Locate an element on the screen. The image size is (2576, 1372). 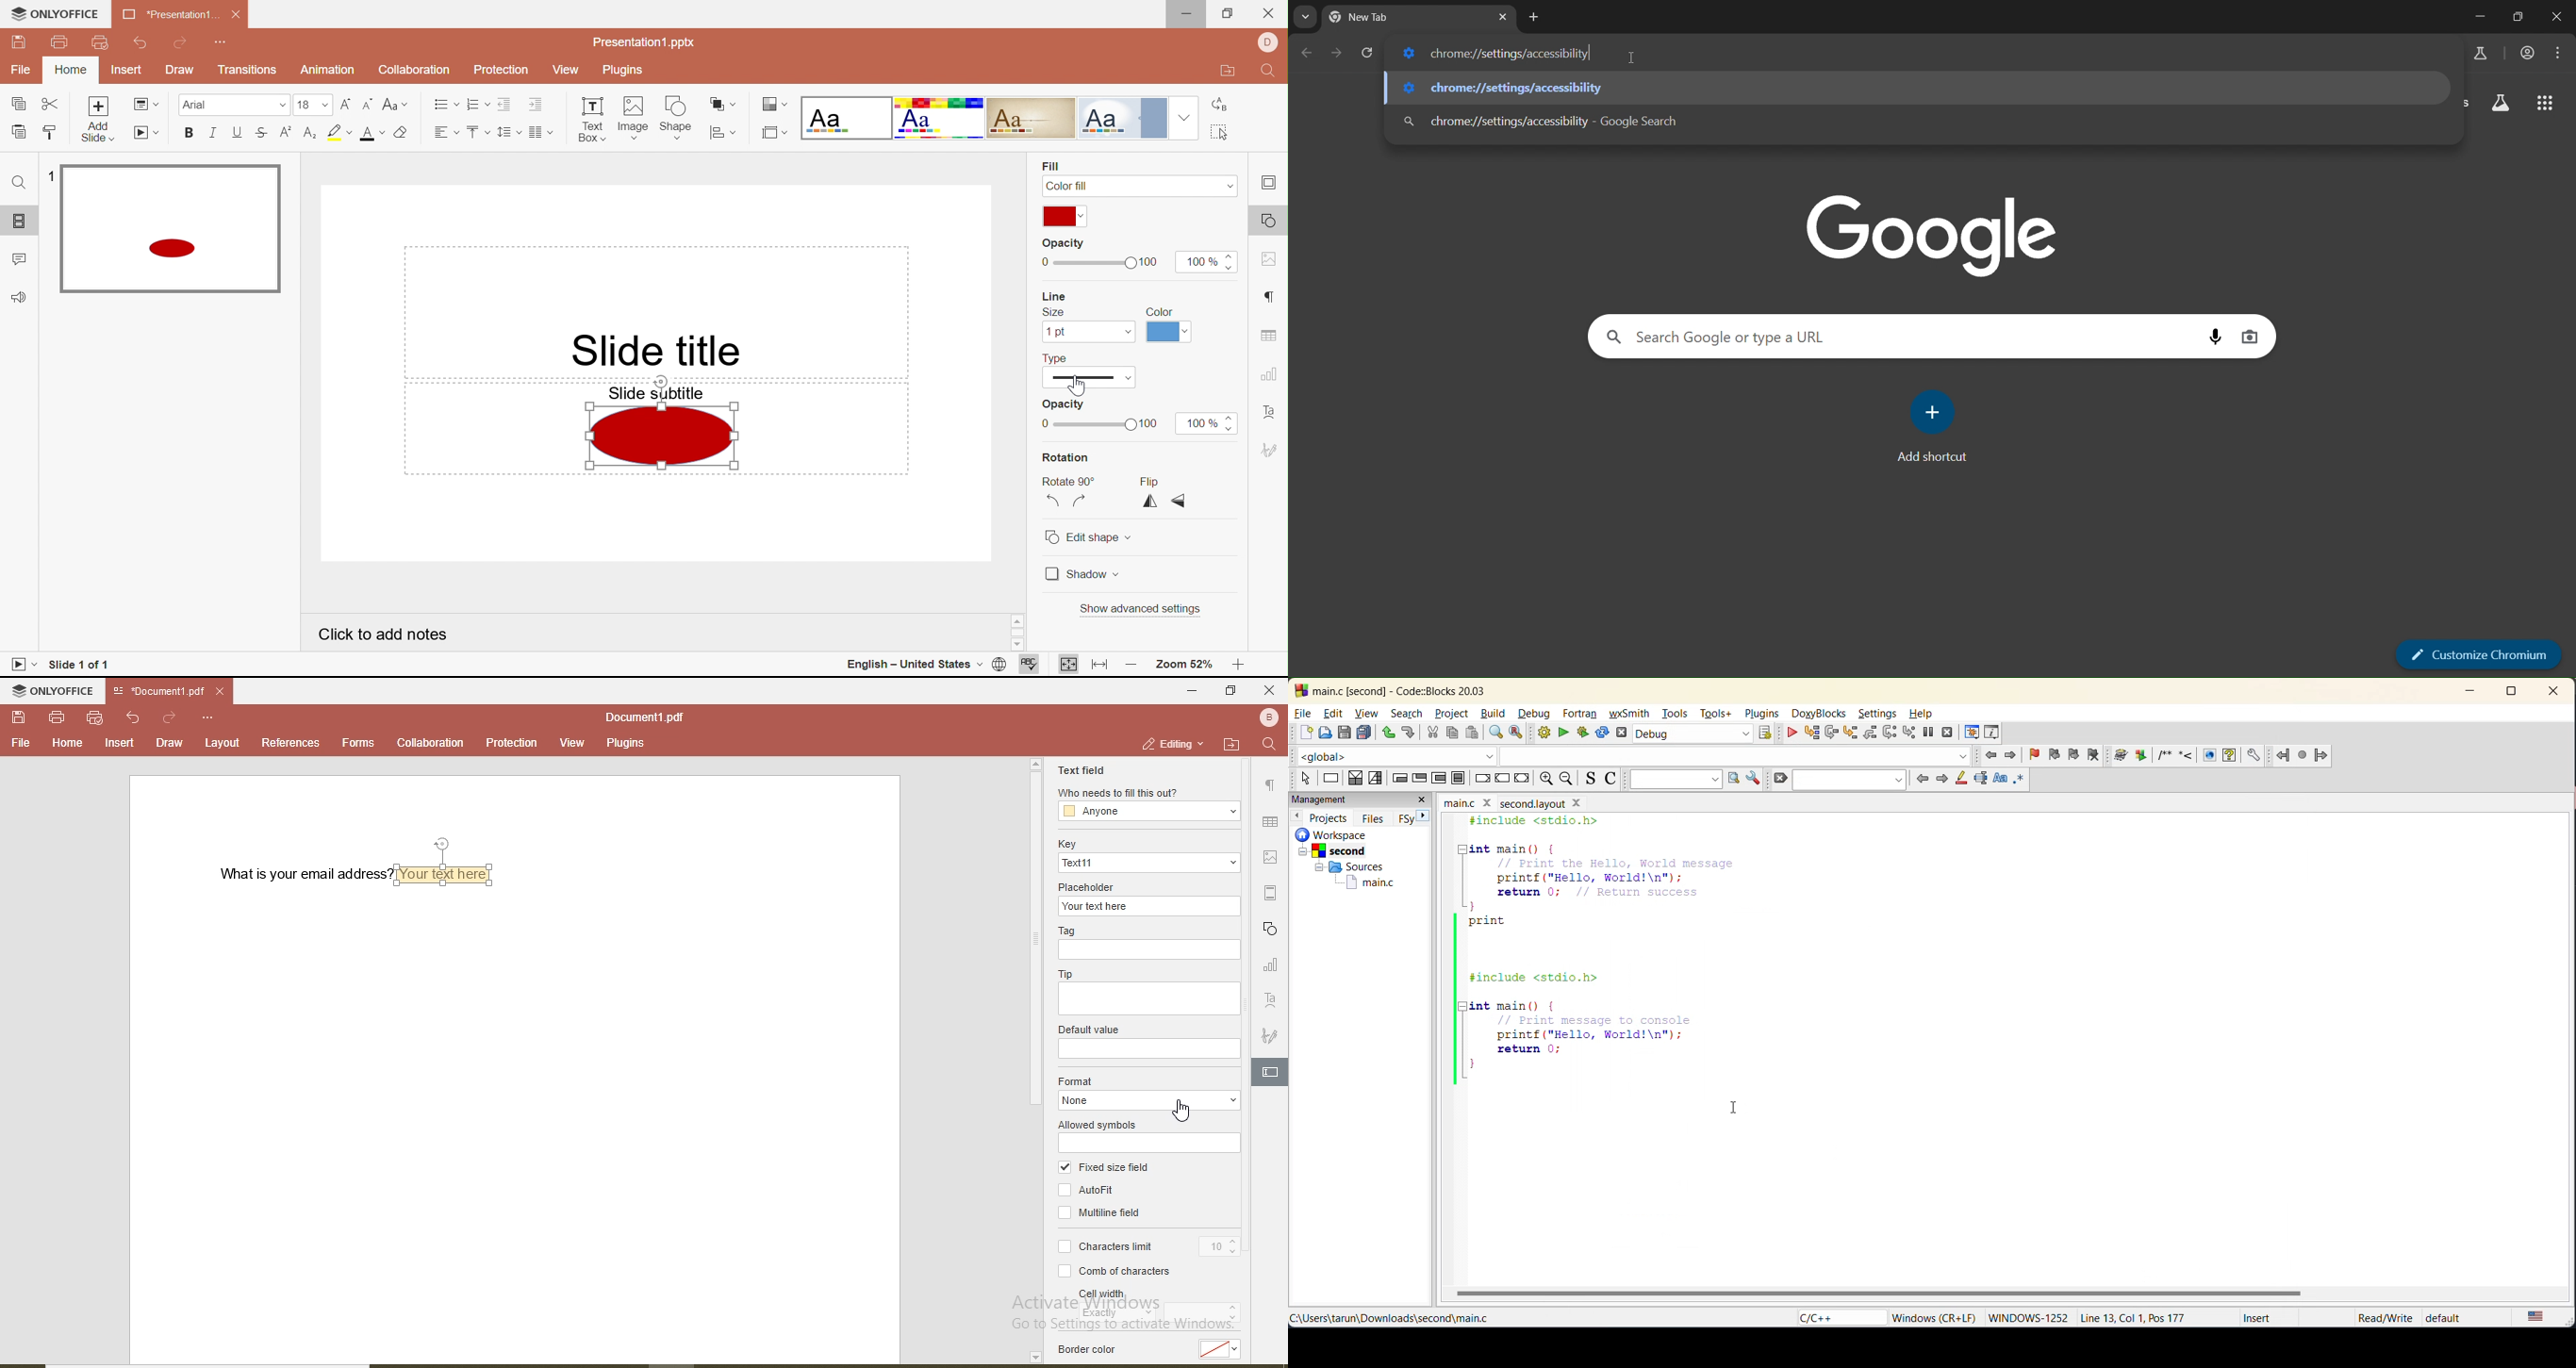
Feedback & Support is located at coordinates (23, 297).